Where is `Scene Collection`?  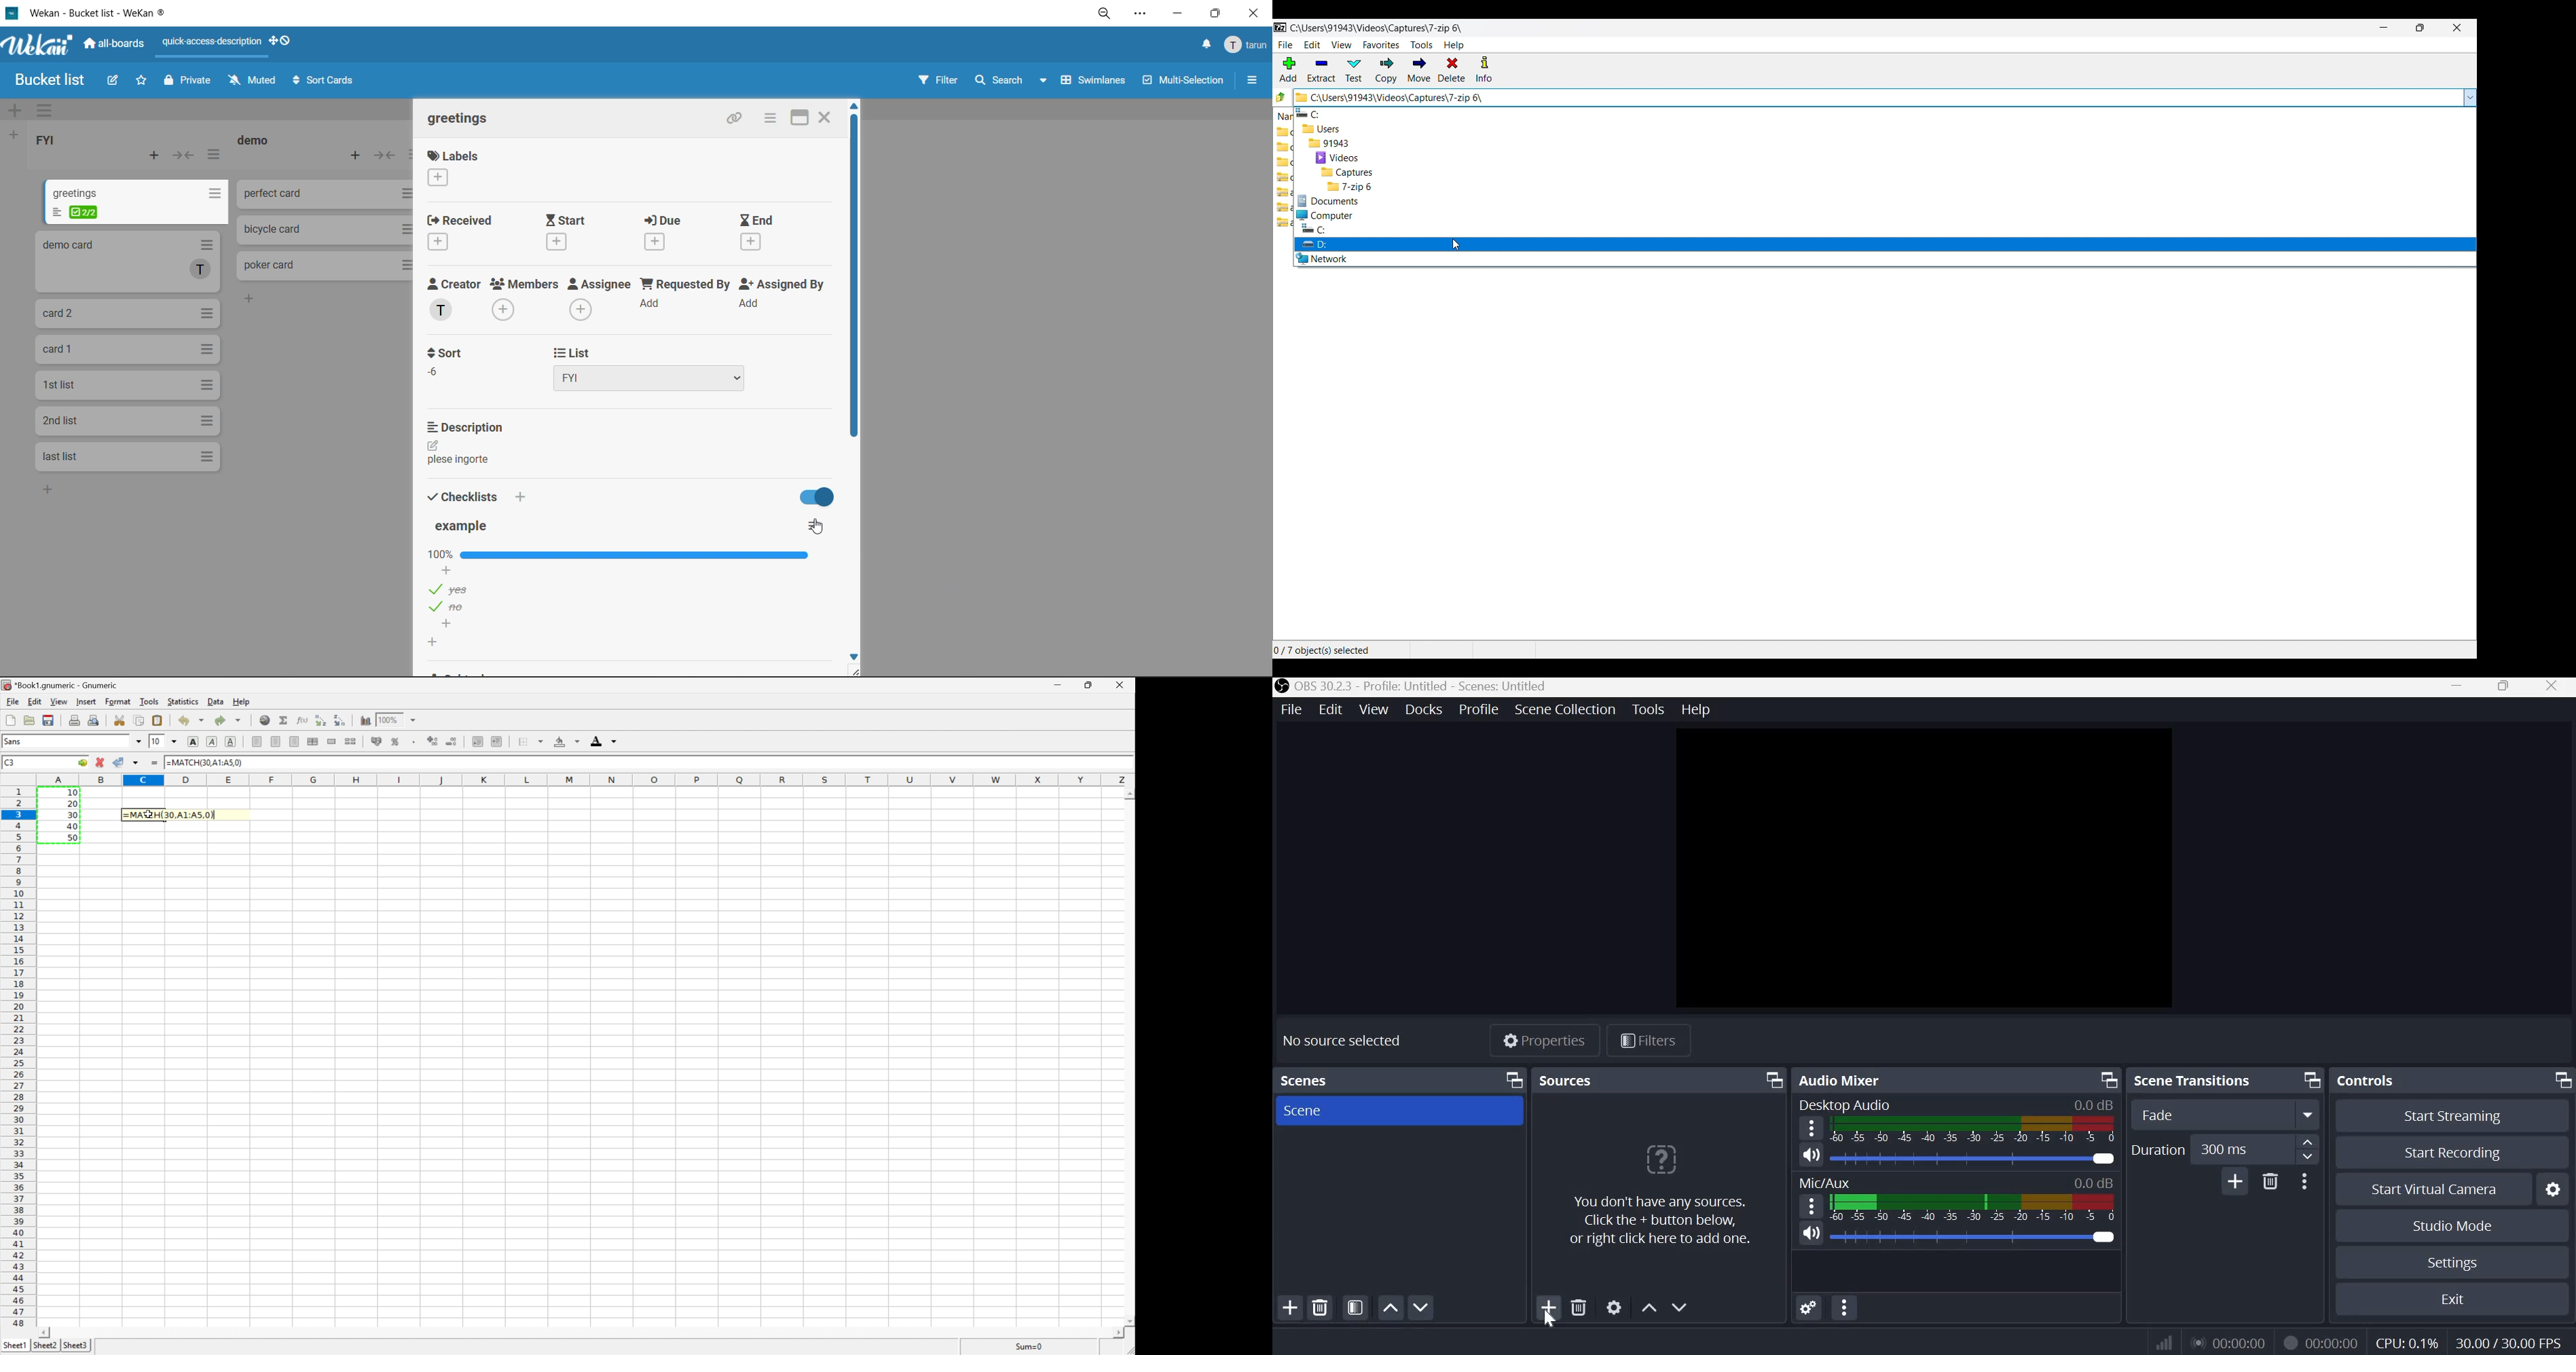
Scene Collection is located at coordinates (1564, 709).